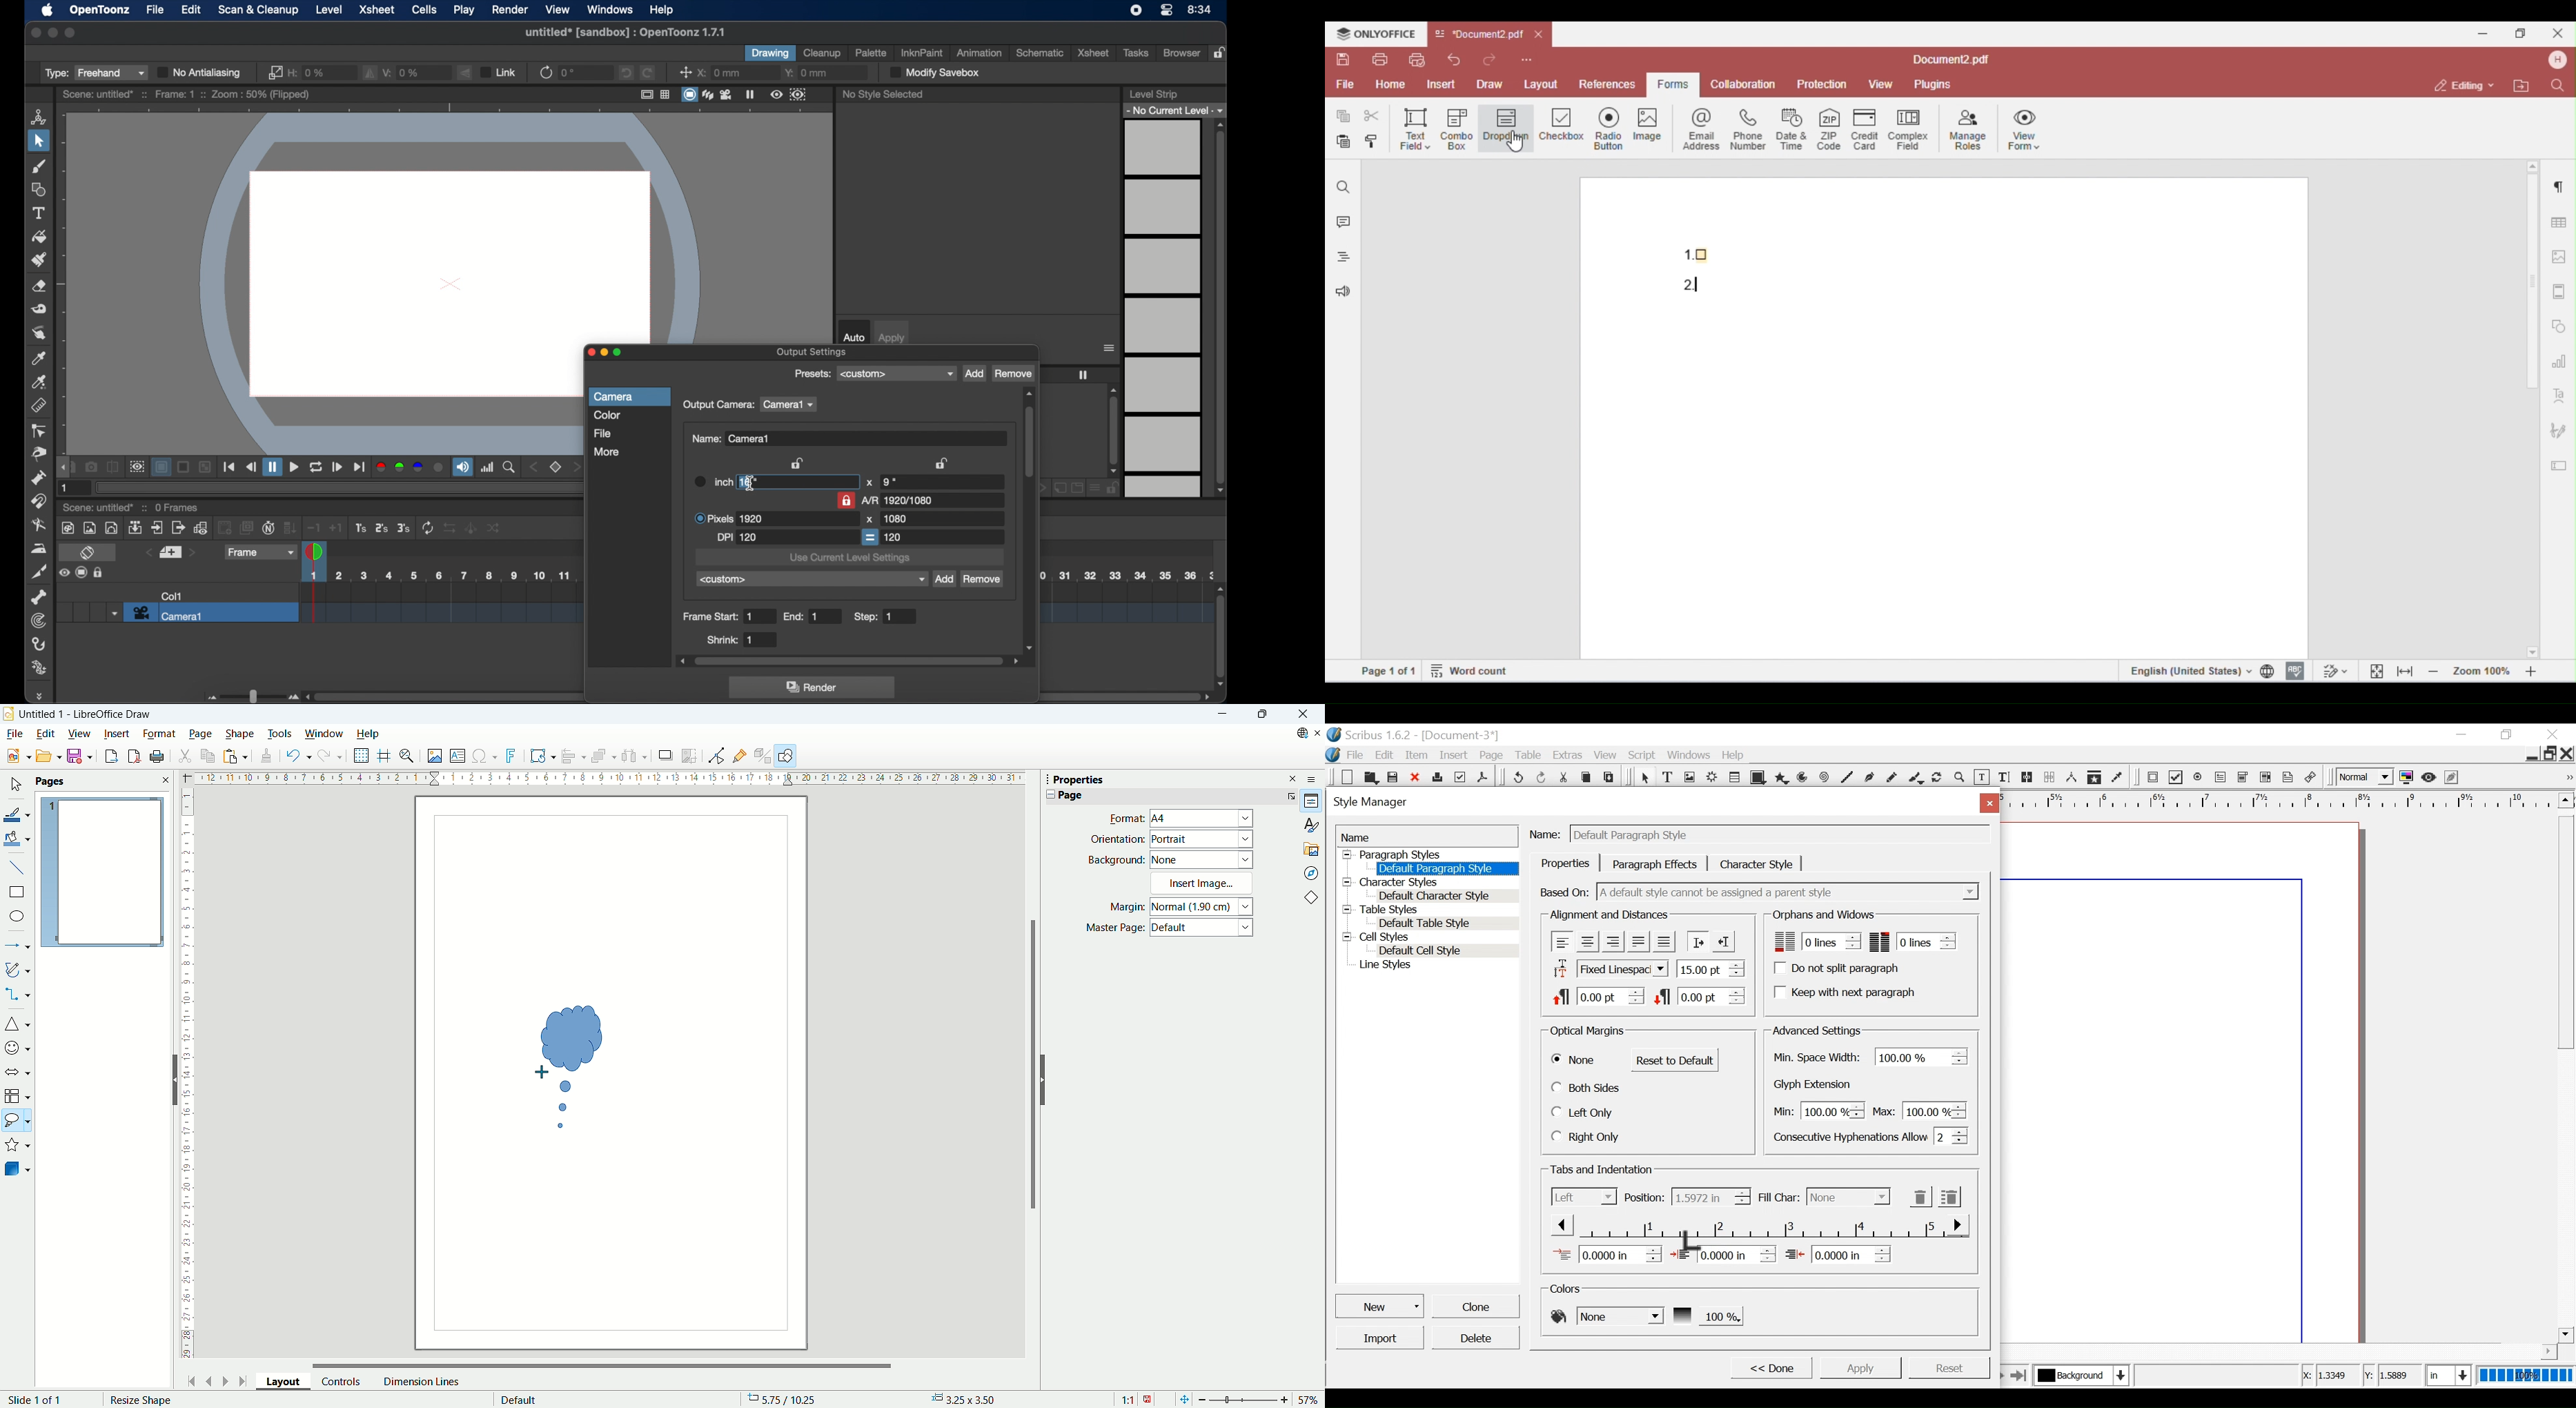  What do you see at coordinates (1428, 883) in the screenshot?
I see `Character Styles` at bounding box center [1428, 883].